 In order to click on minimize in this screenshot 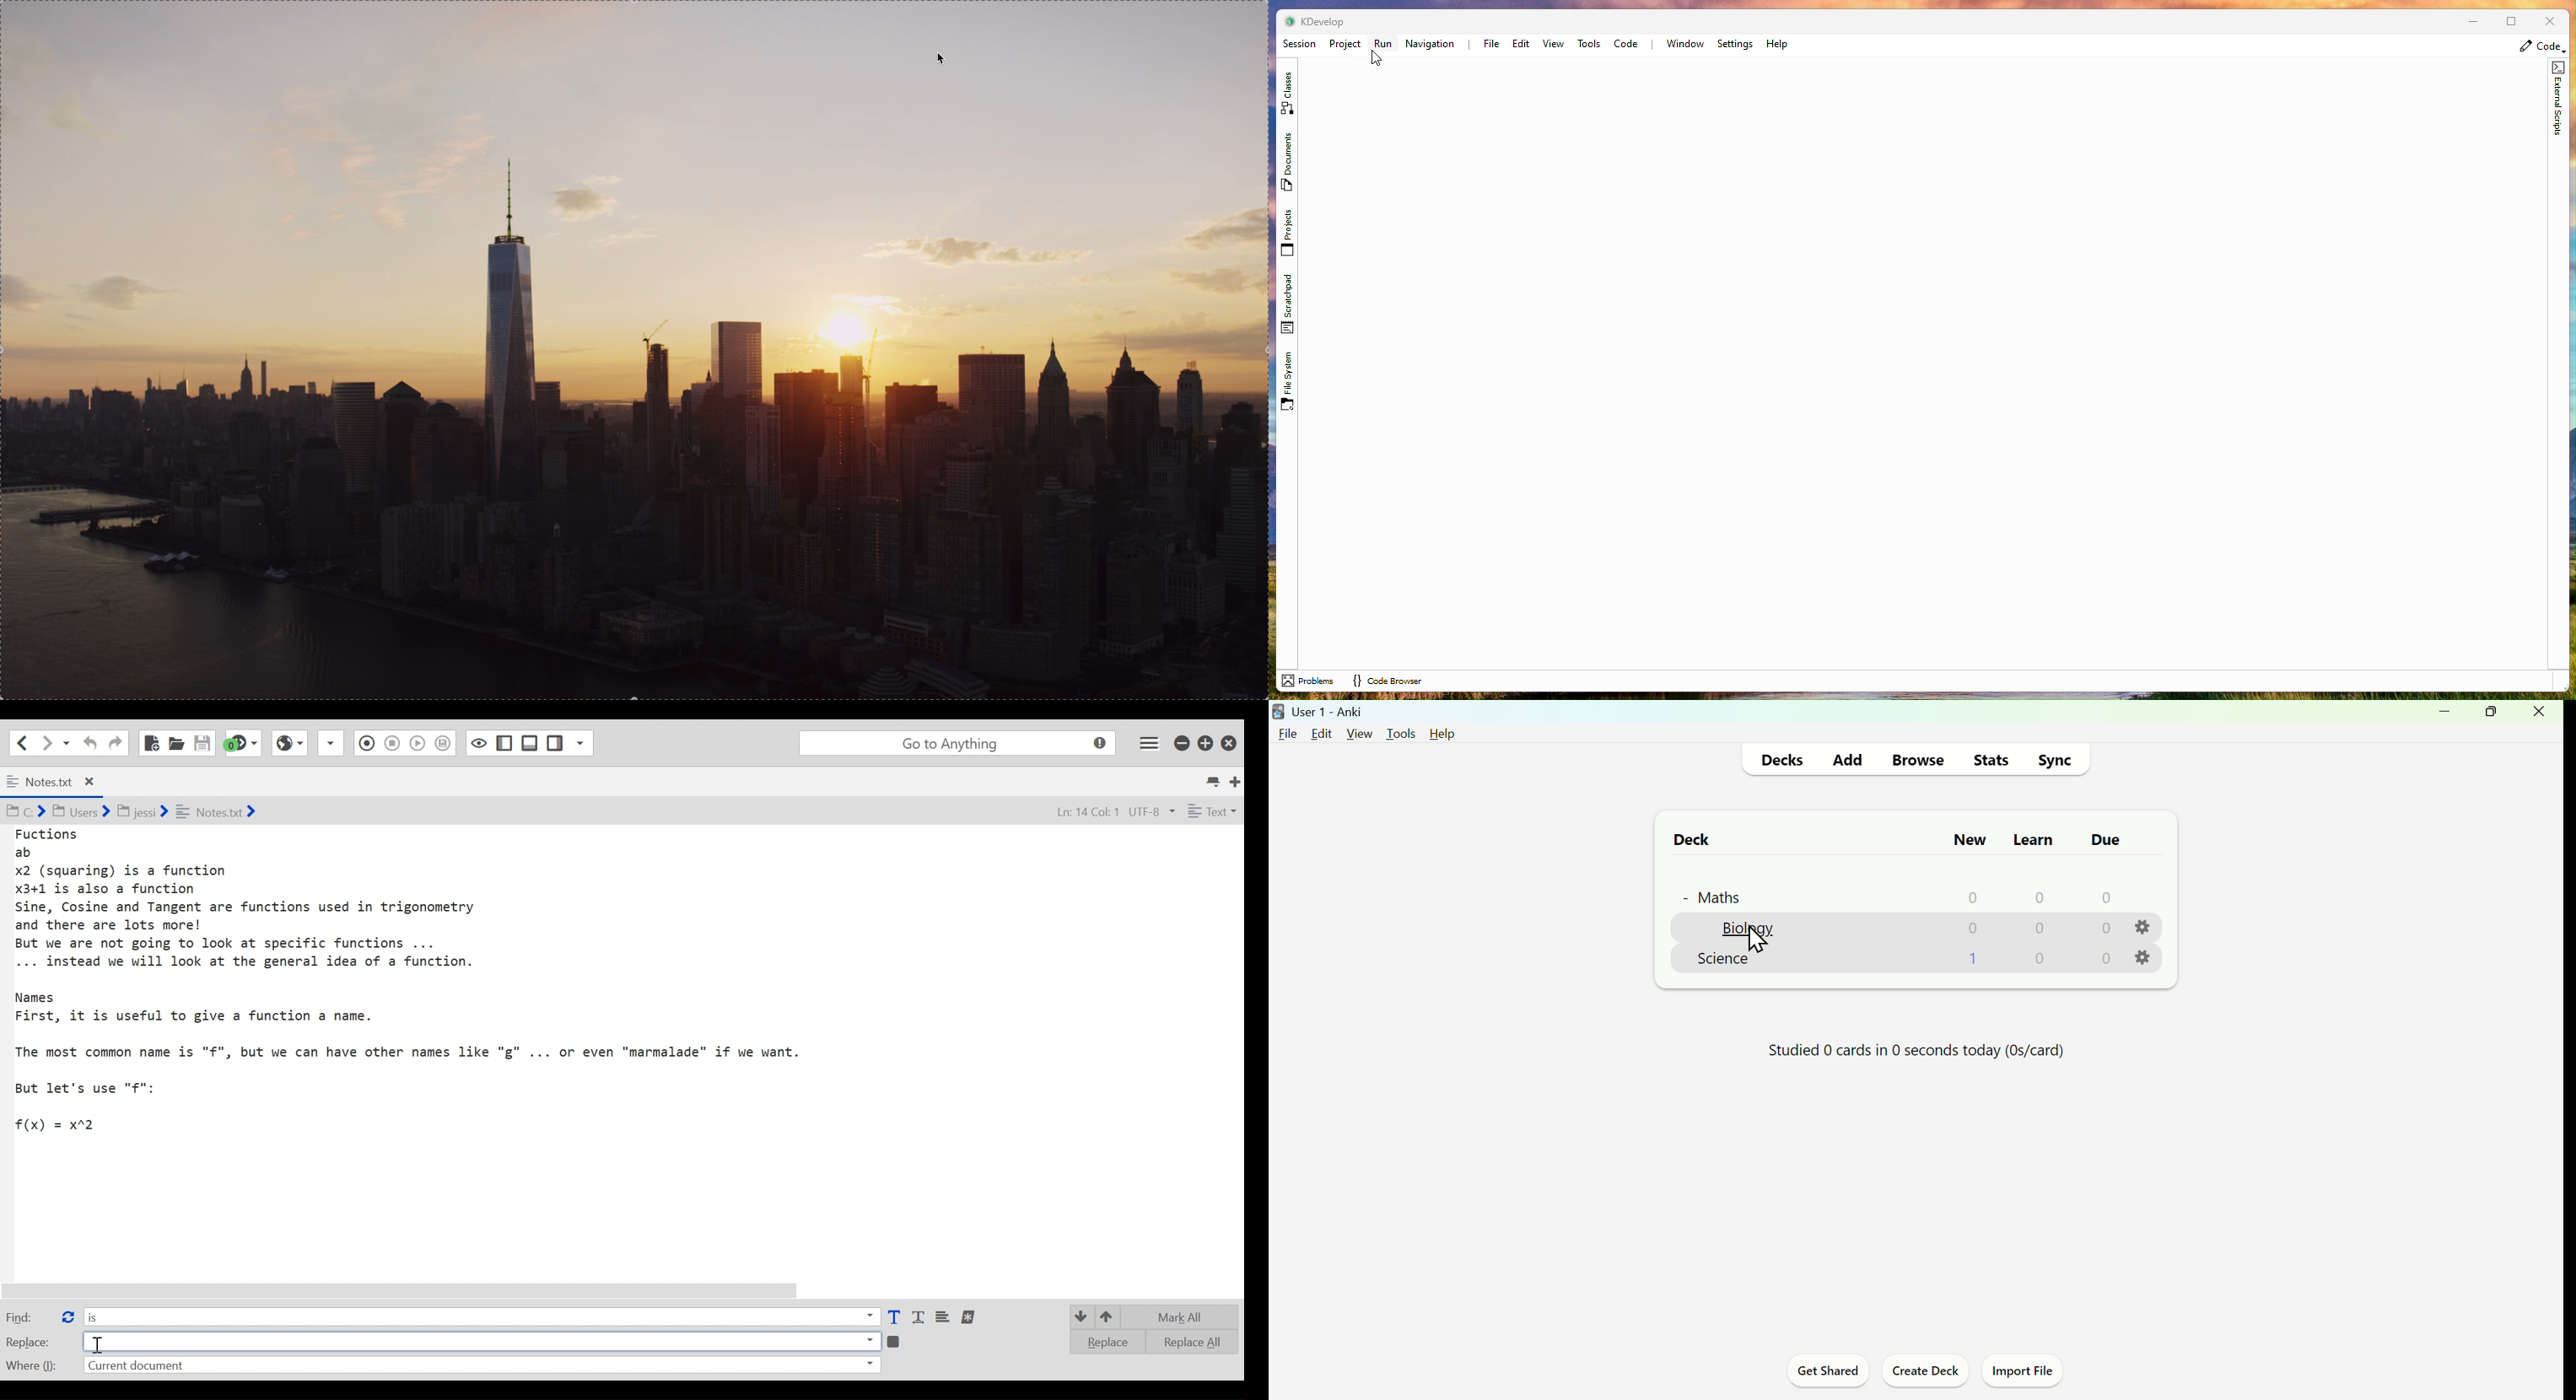, I will do `click(2447, 714)`.